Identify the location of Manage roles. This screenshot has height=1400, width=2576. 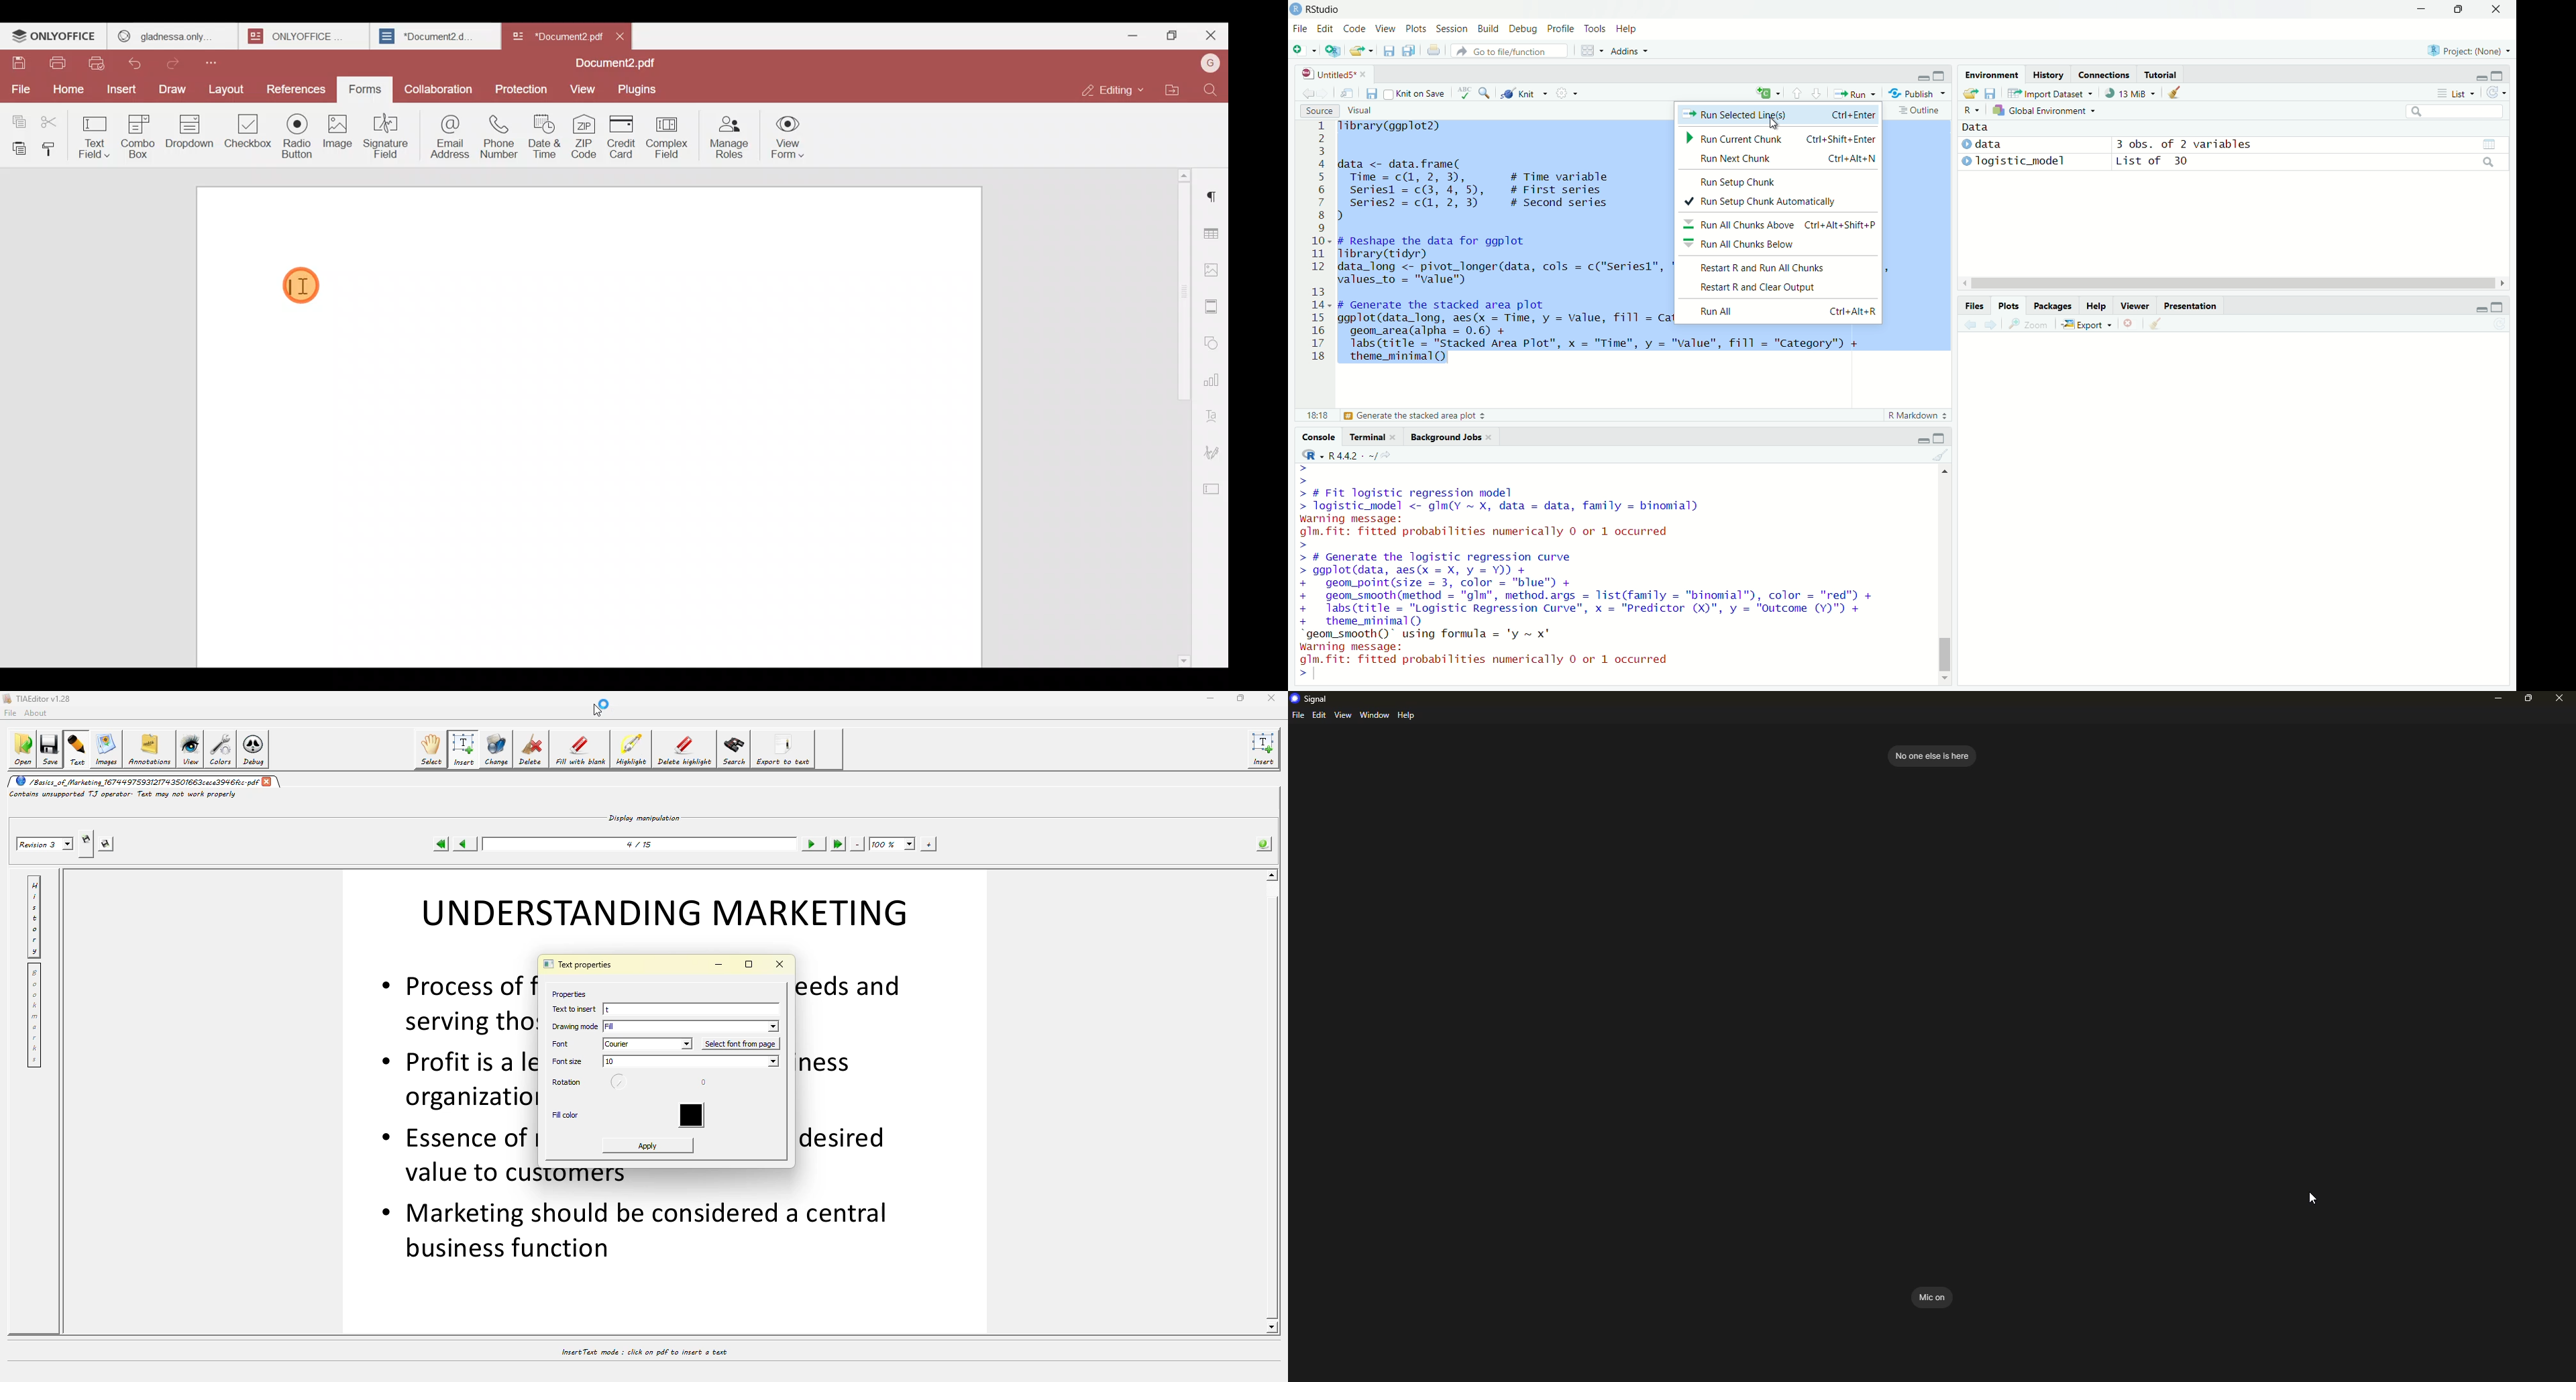
(729, 135).